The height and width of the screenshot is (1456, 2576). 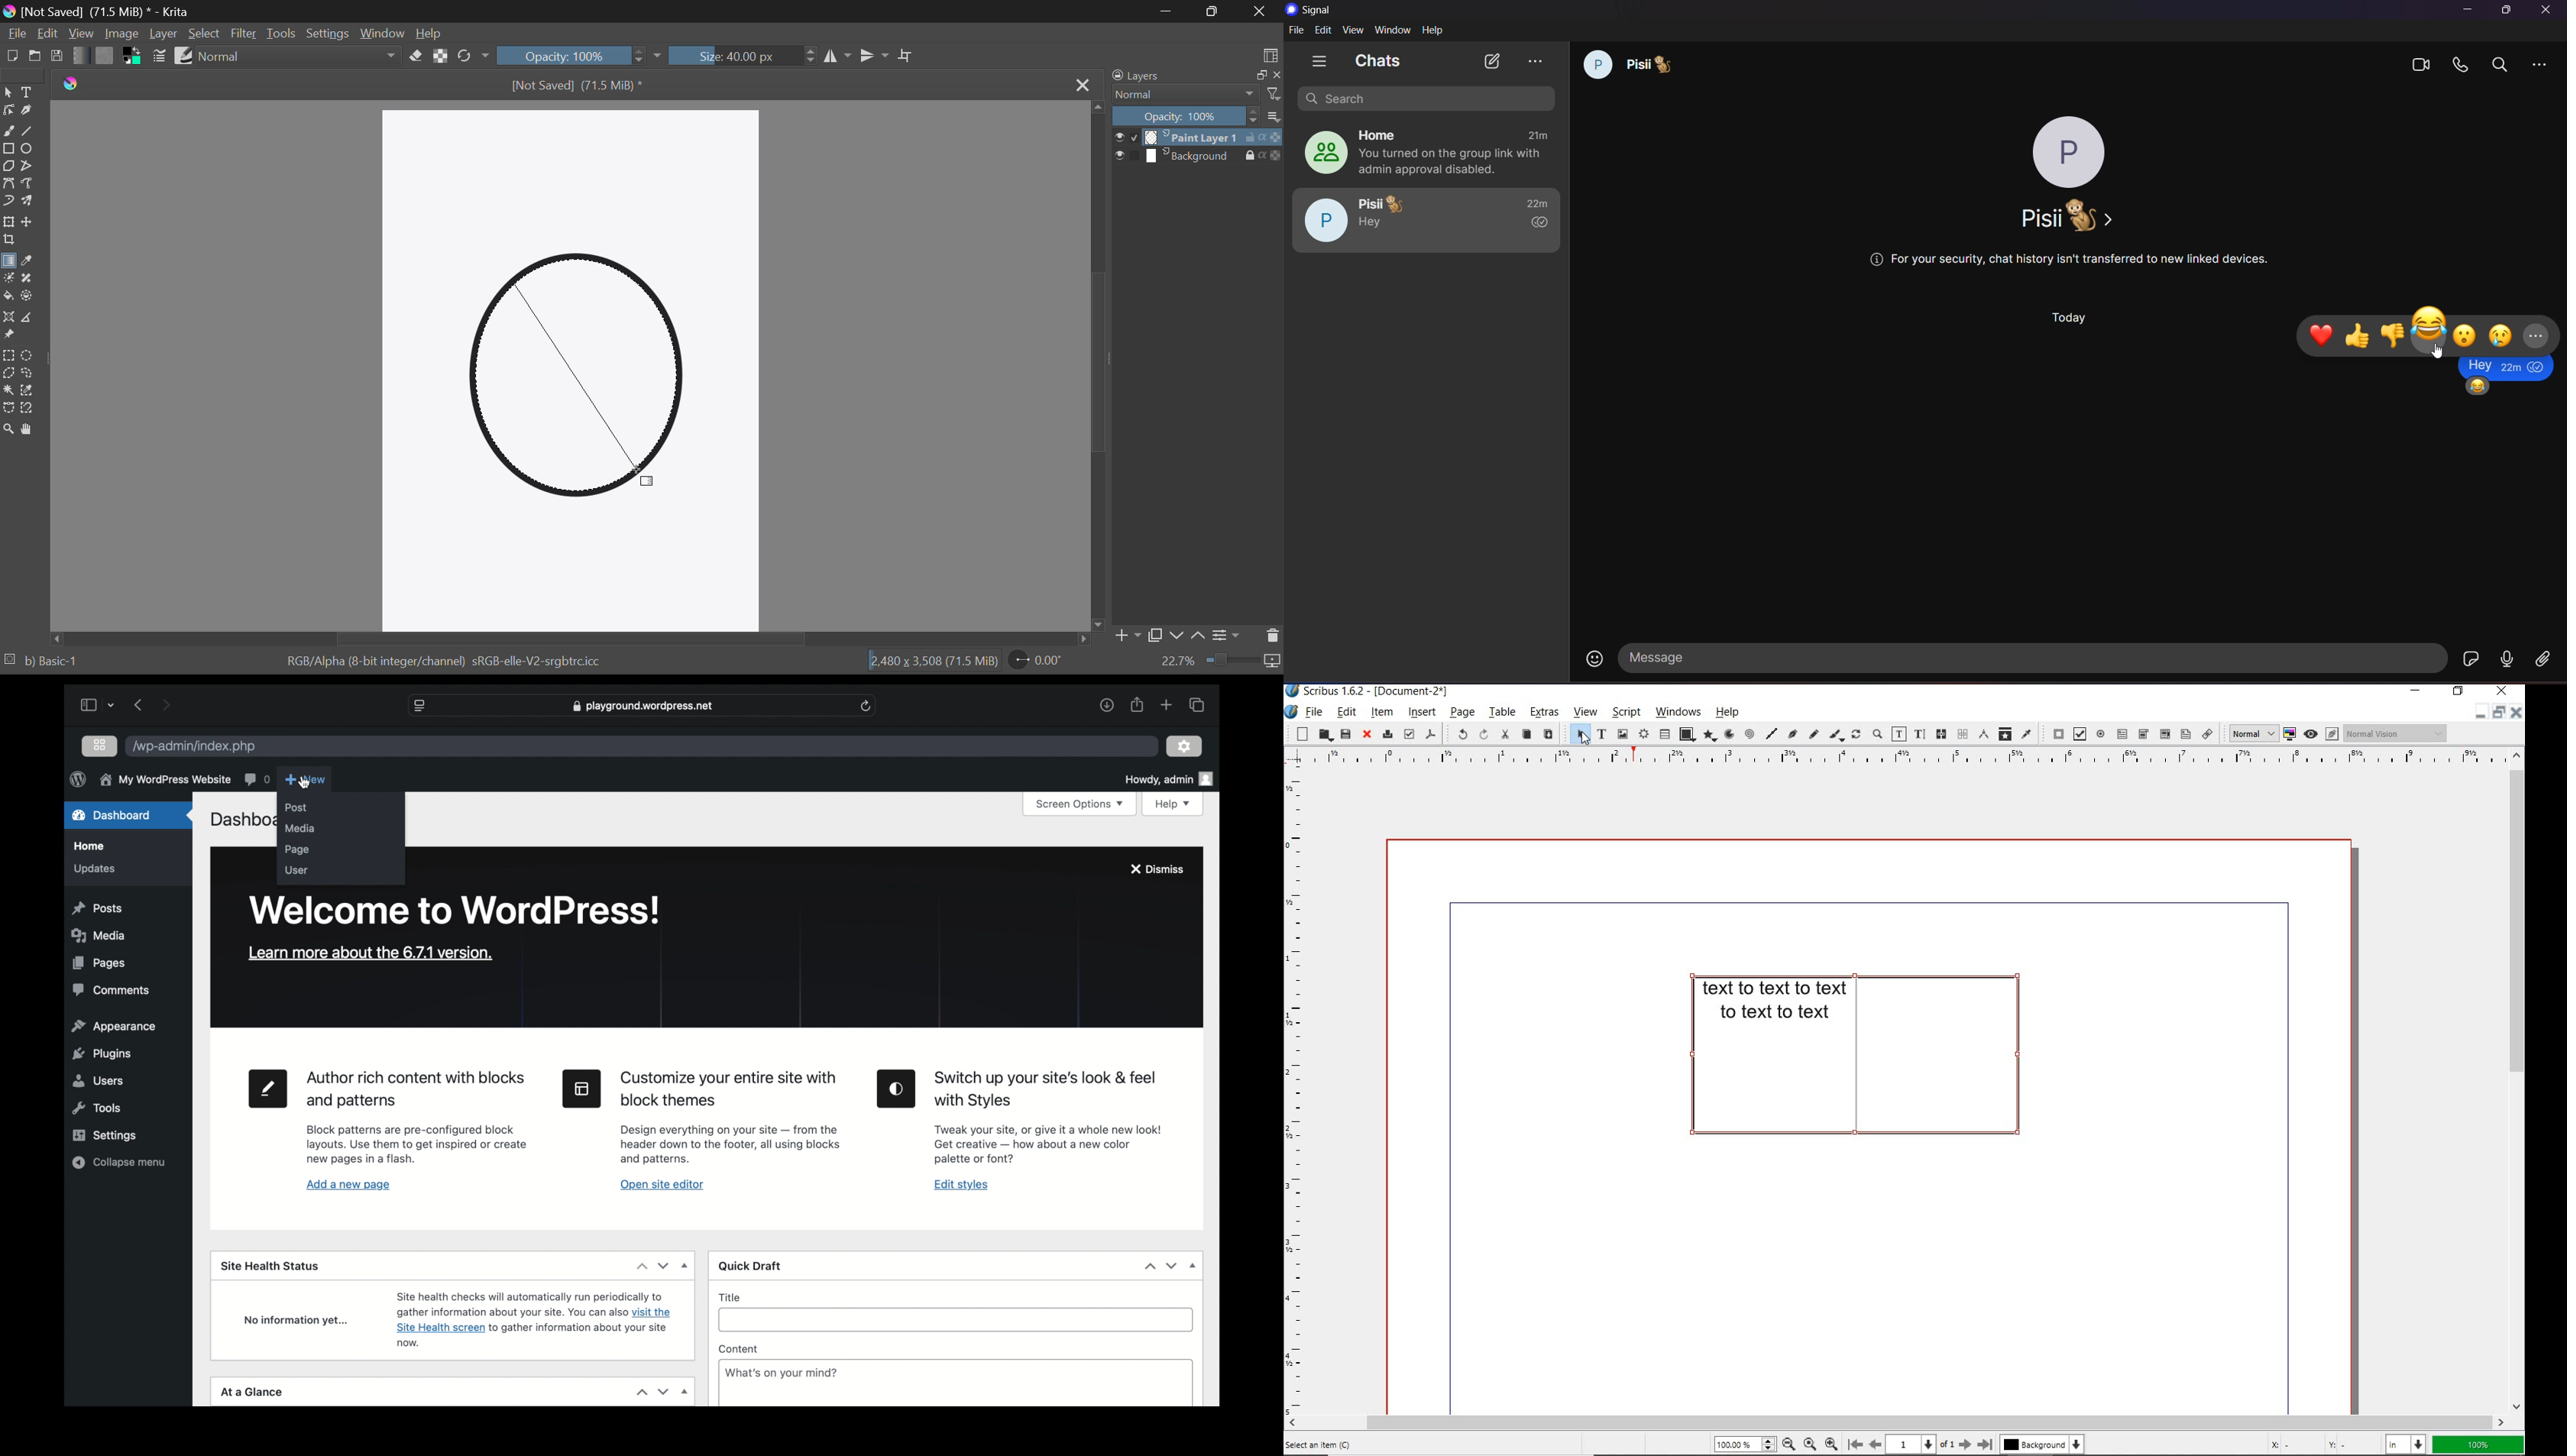 What do you see at coordinates (193, 747) in the screenshot?
I see `wordpress address` at bounding box center [193, 747].